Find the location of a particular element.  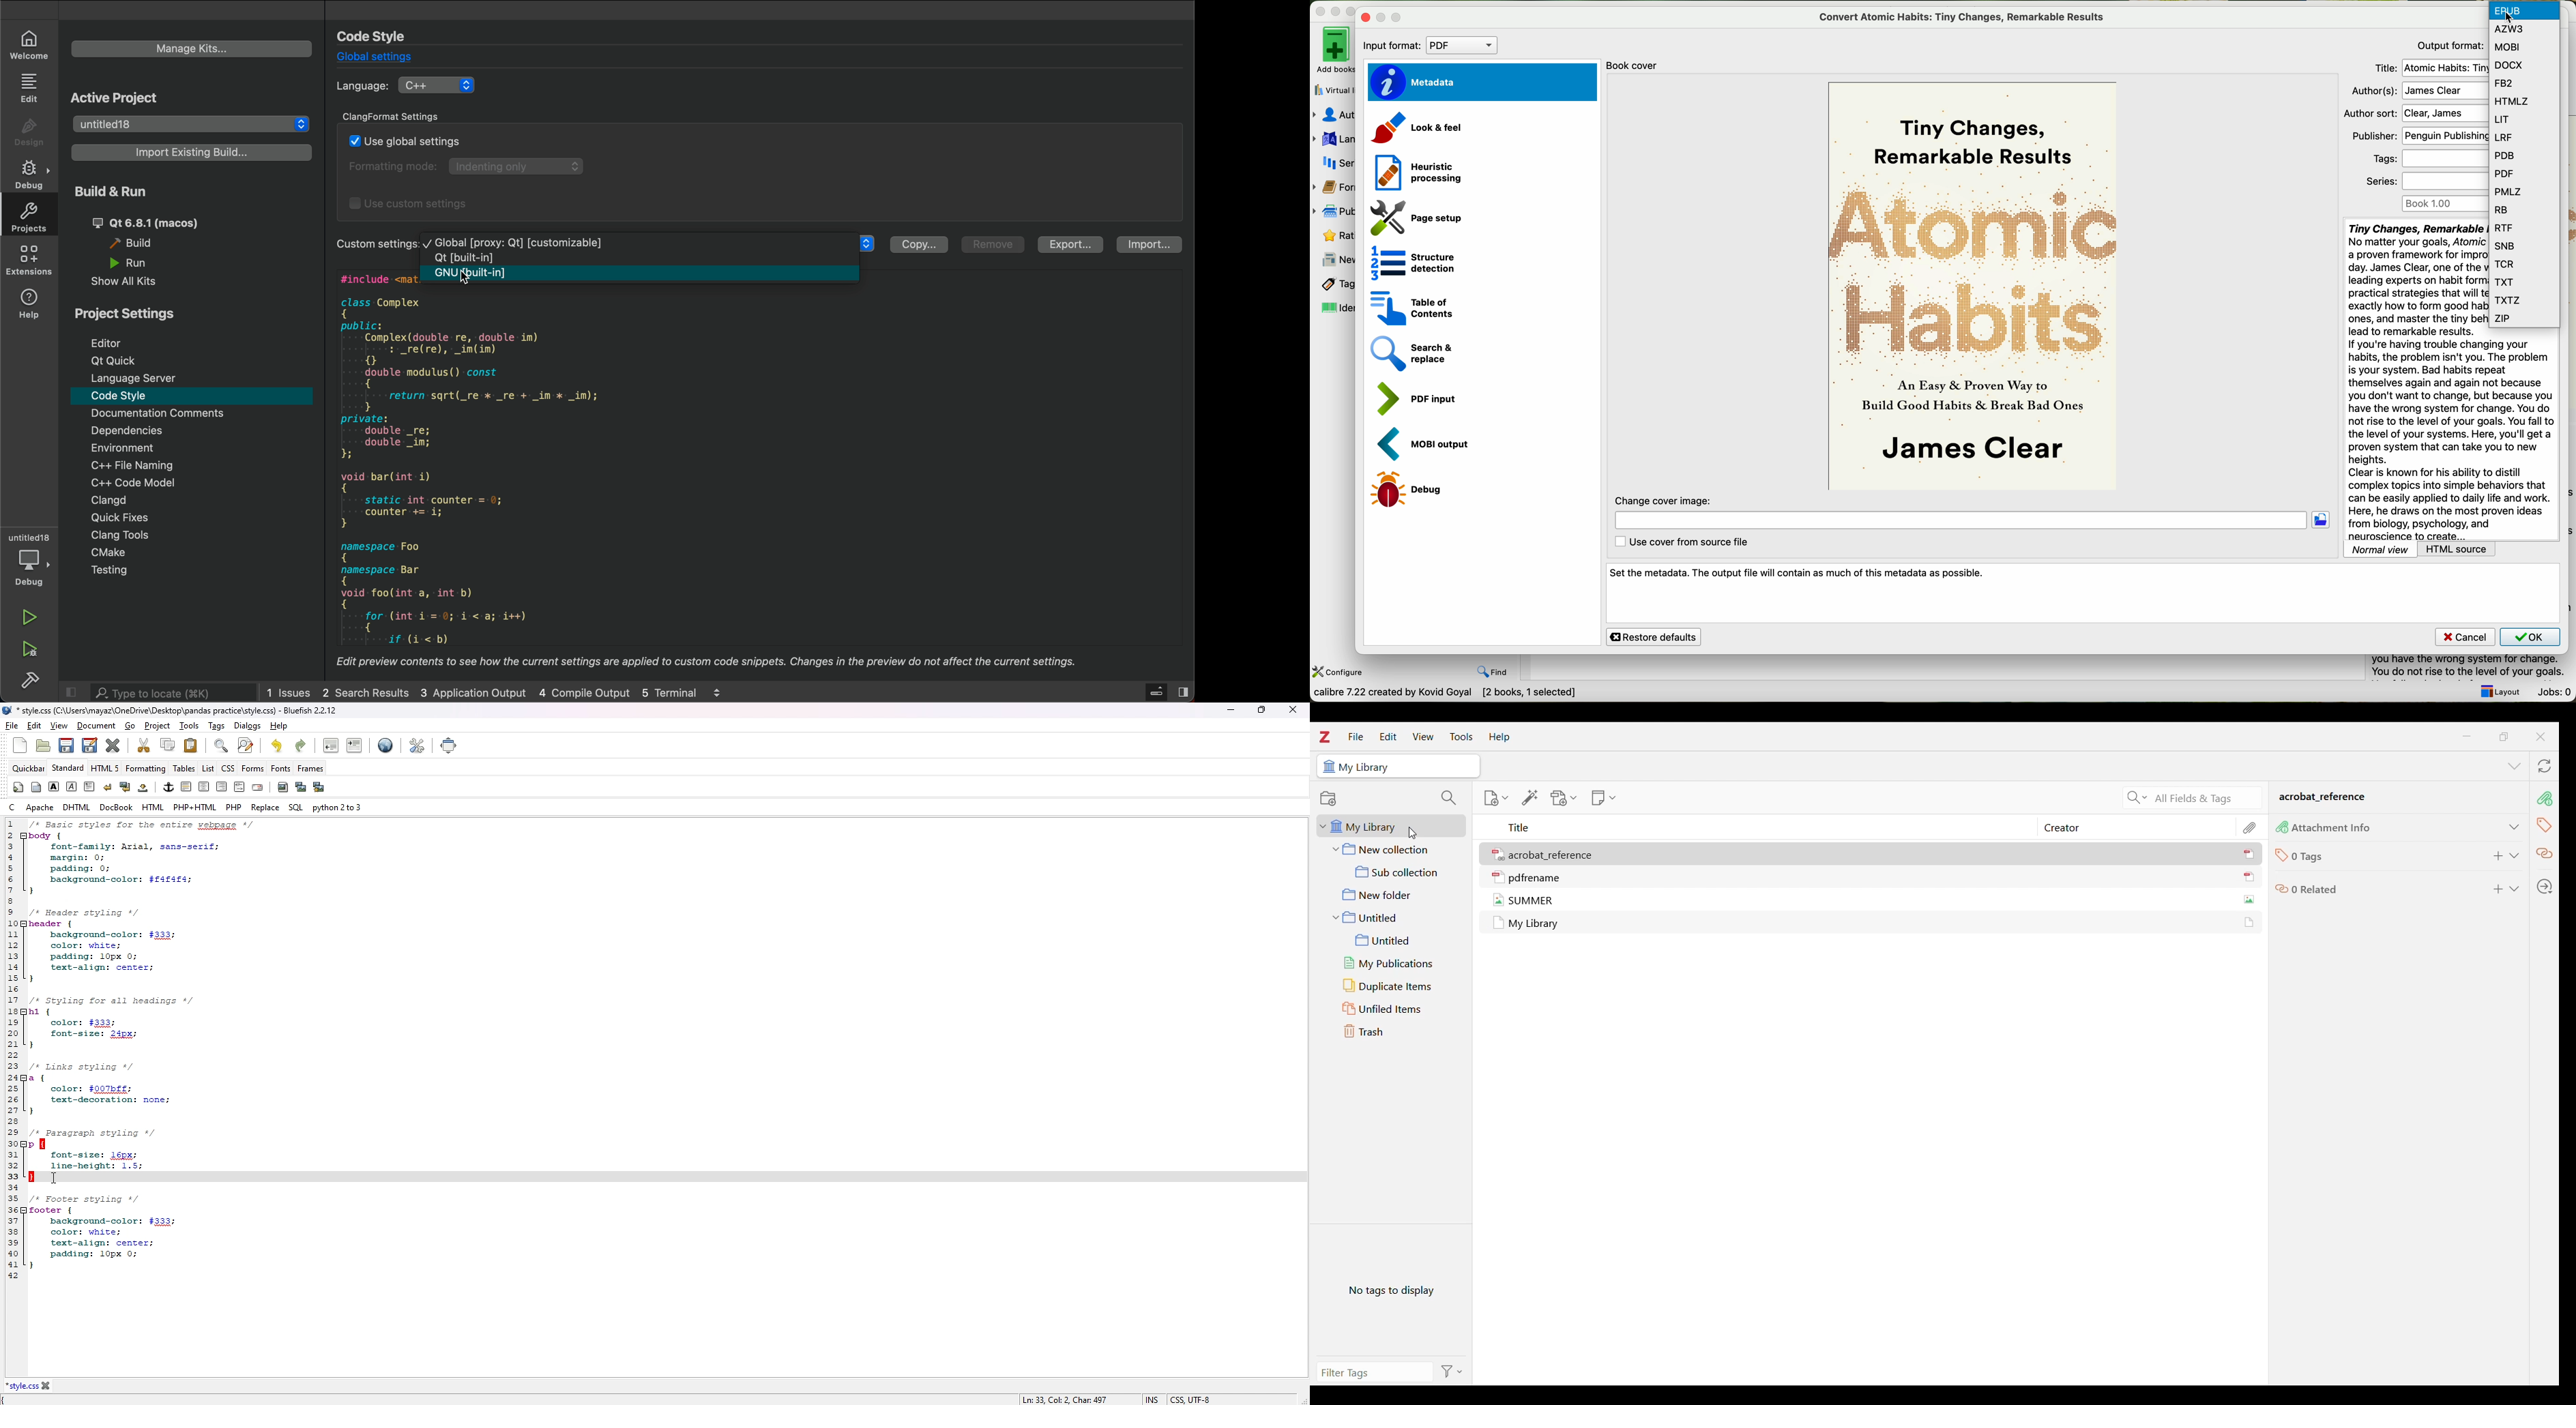

close current file is located at coordinates (114, 745).